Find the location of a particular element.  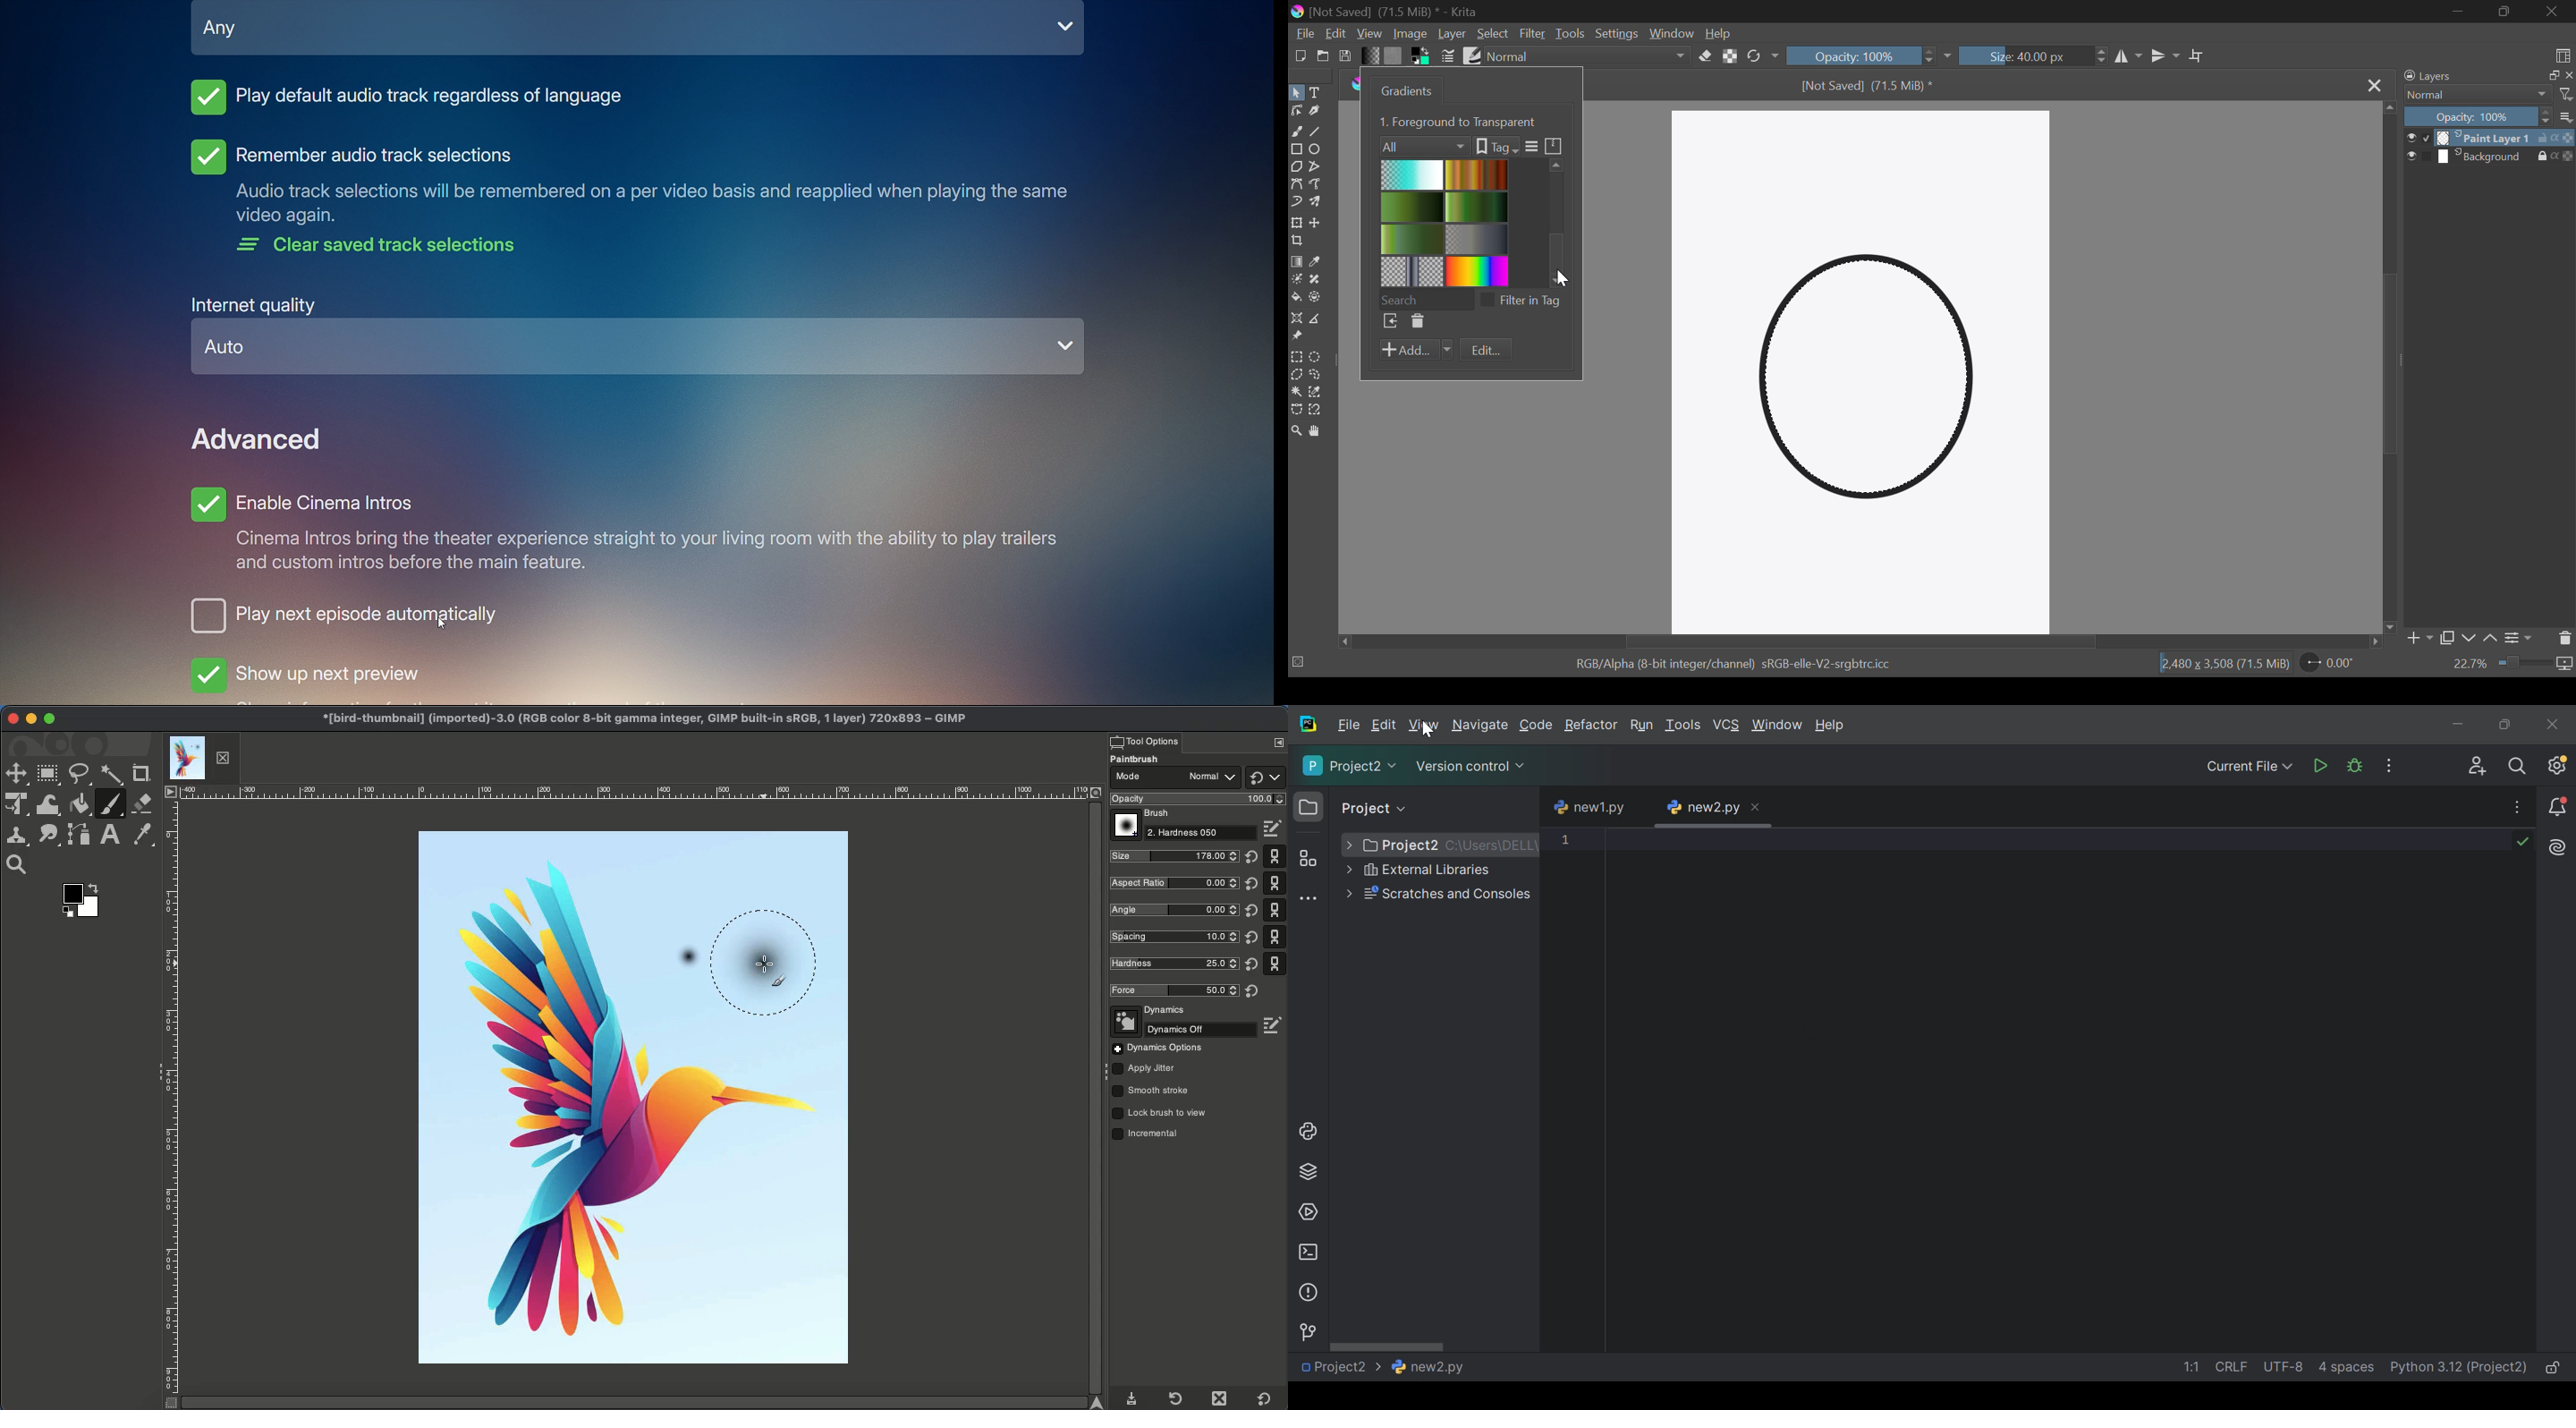

new1.py is located at coordinates (1589, 808).